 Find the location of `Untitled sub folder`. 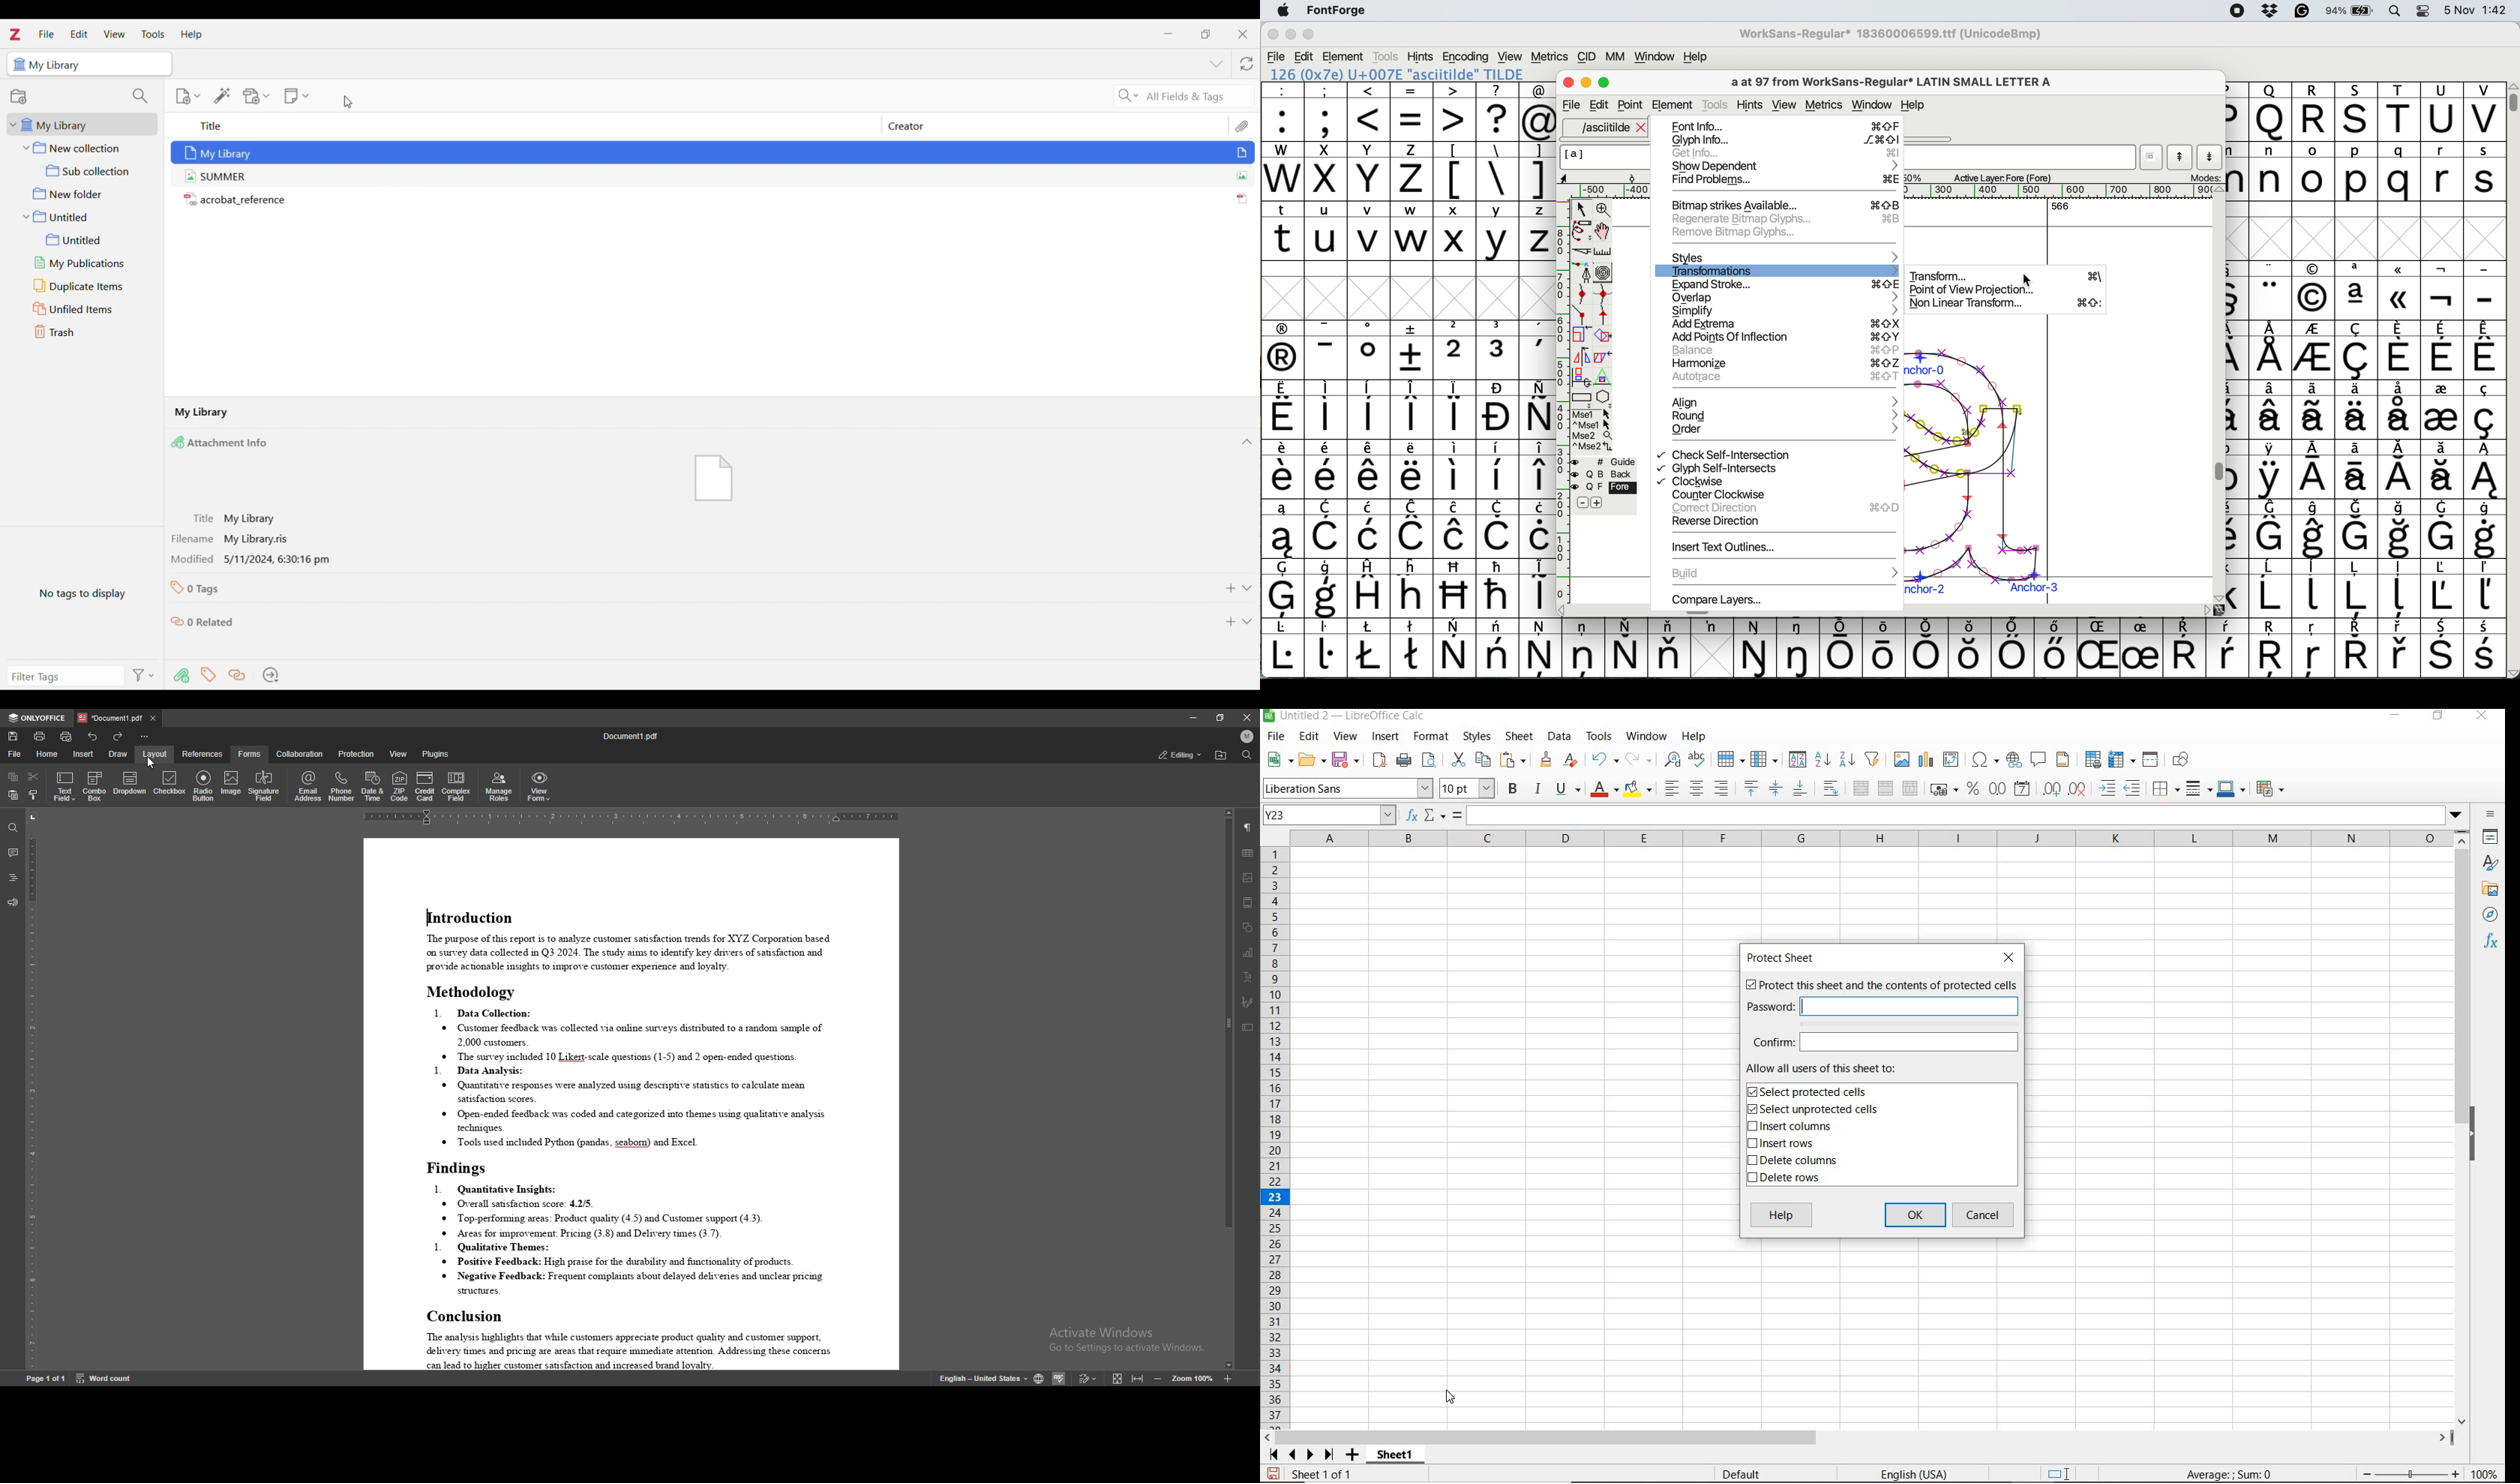

Untitled sub folder is located at coordinates (89, 240).